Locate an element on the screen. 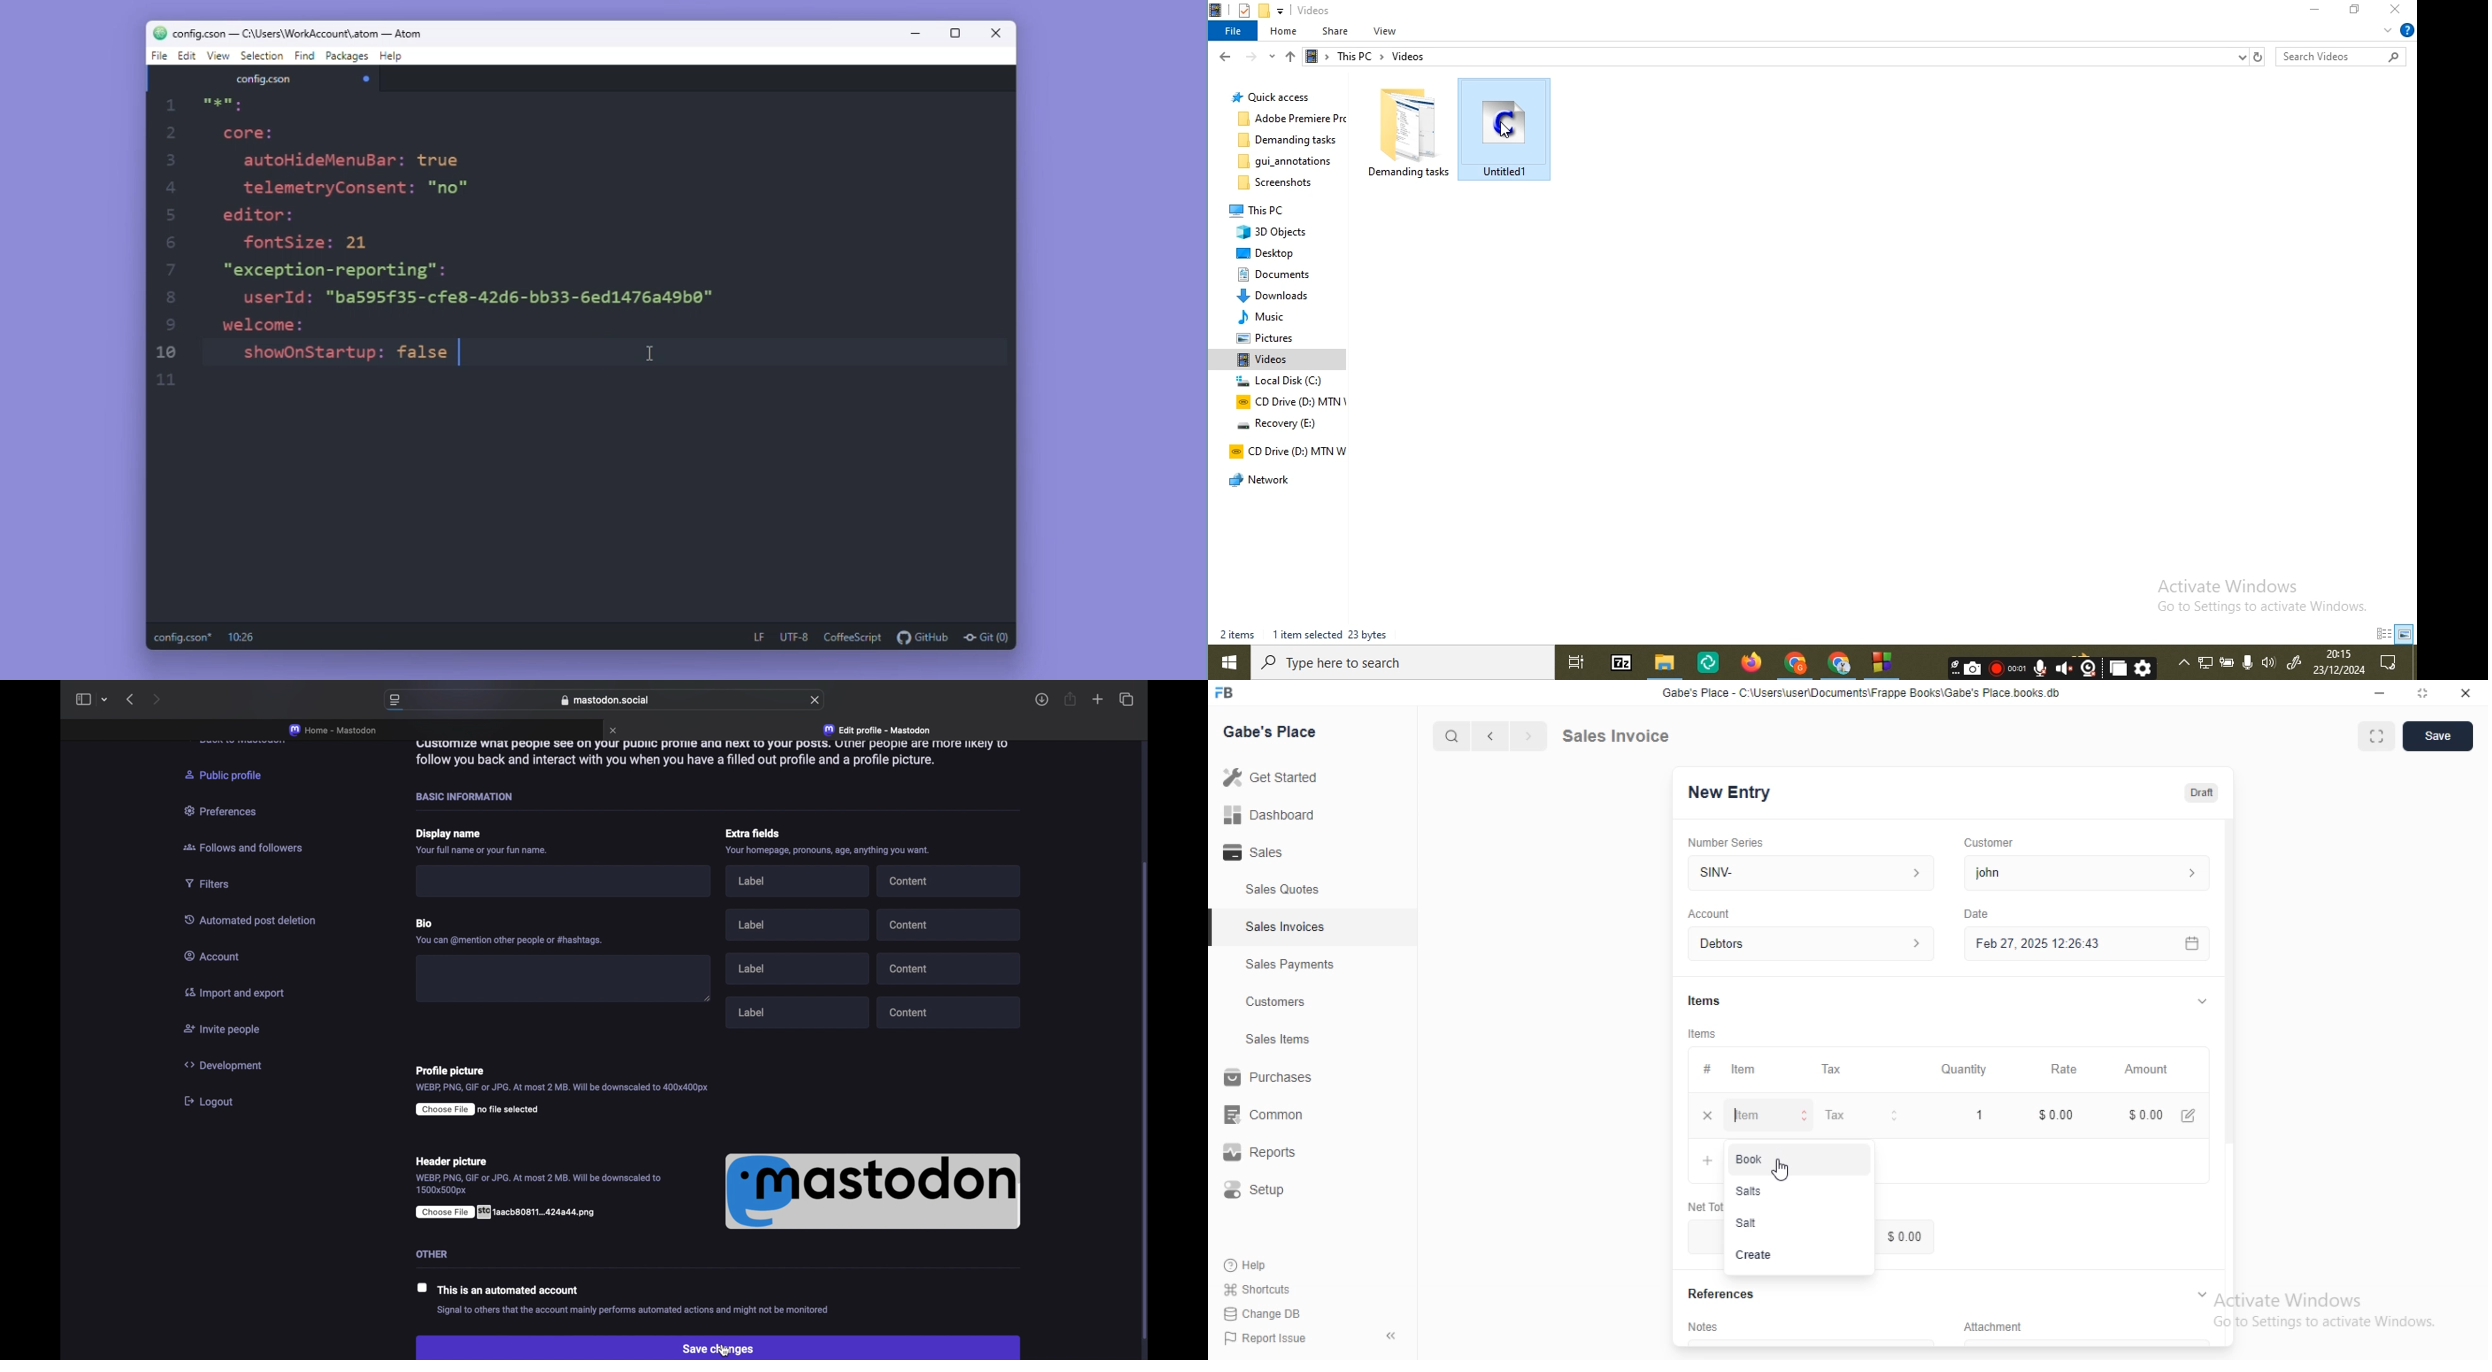 The width and height of the screenshot is (2492, 1372). Help is located at coordinates (1252, 1265).